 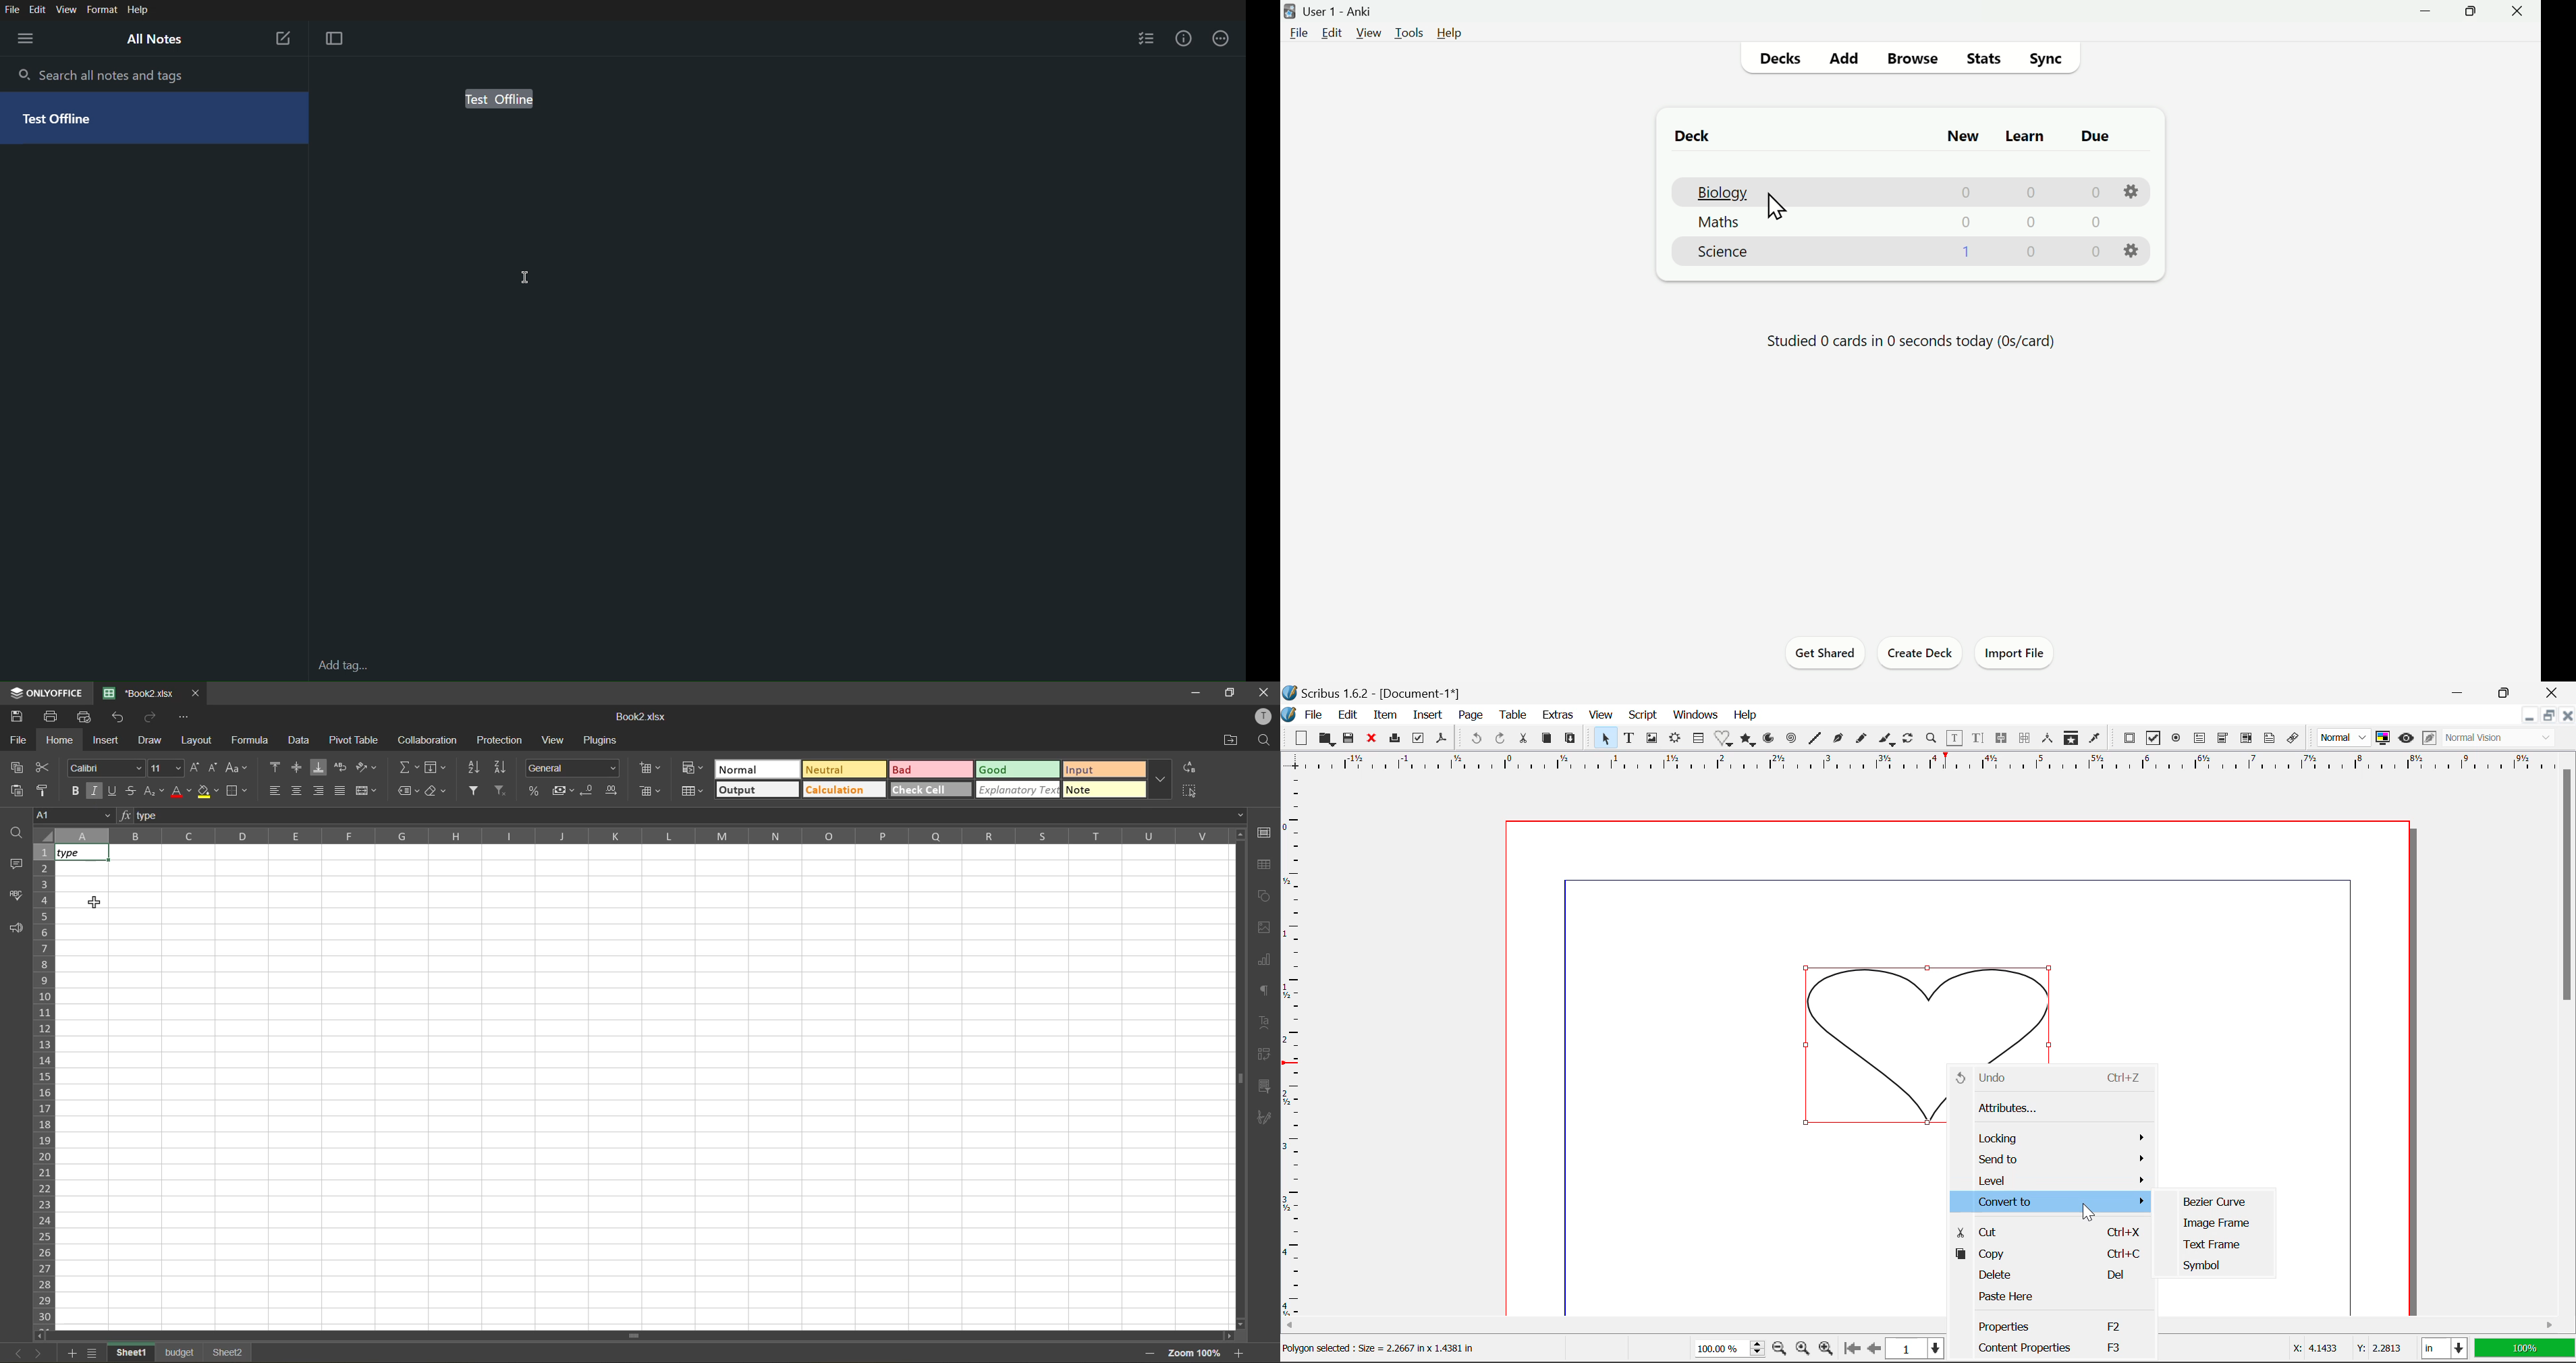 What do you see at coordinates (1314, 715) in the screenshot?
I see `File` at bounding box center [1314, 715].